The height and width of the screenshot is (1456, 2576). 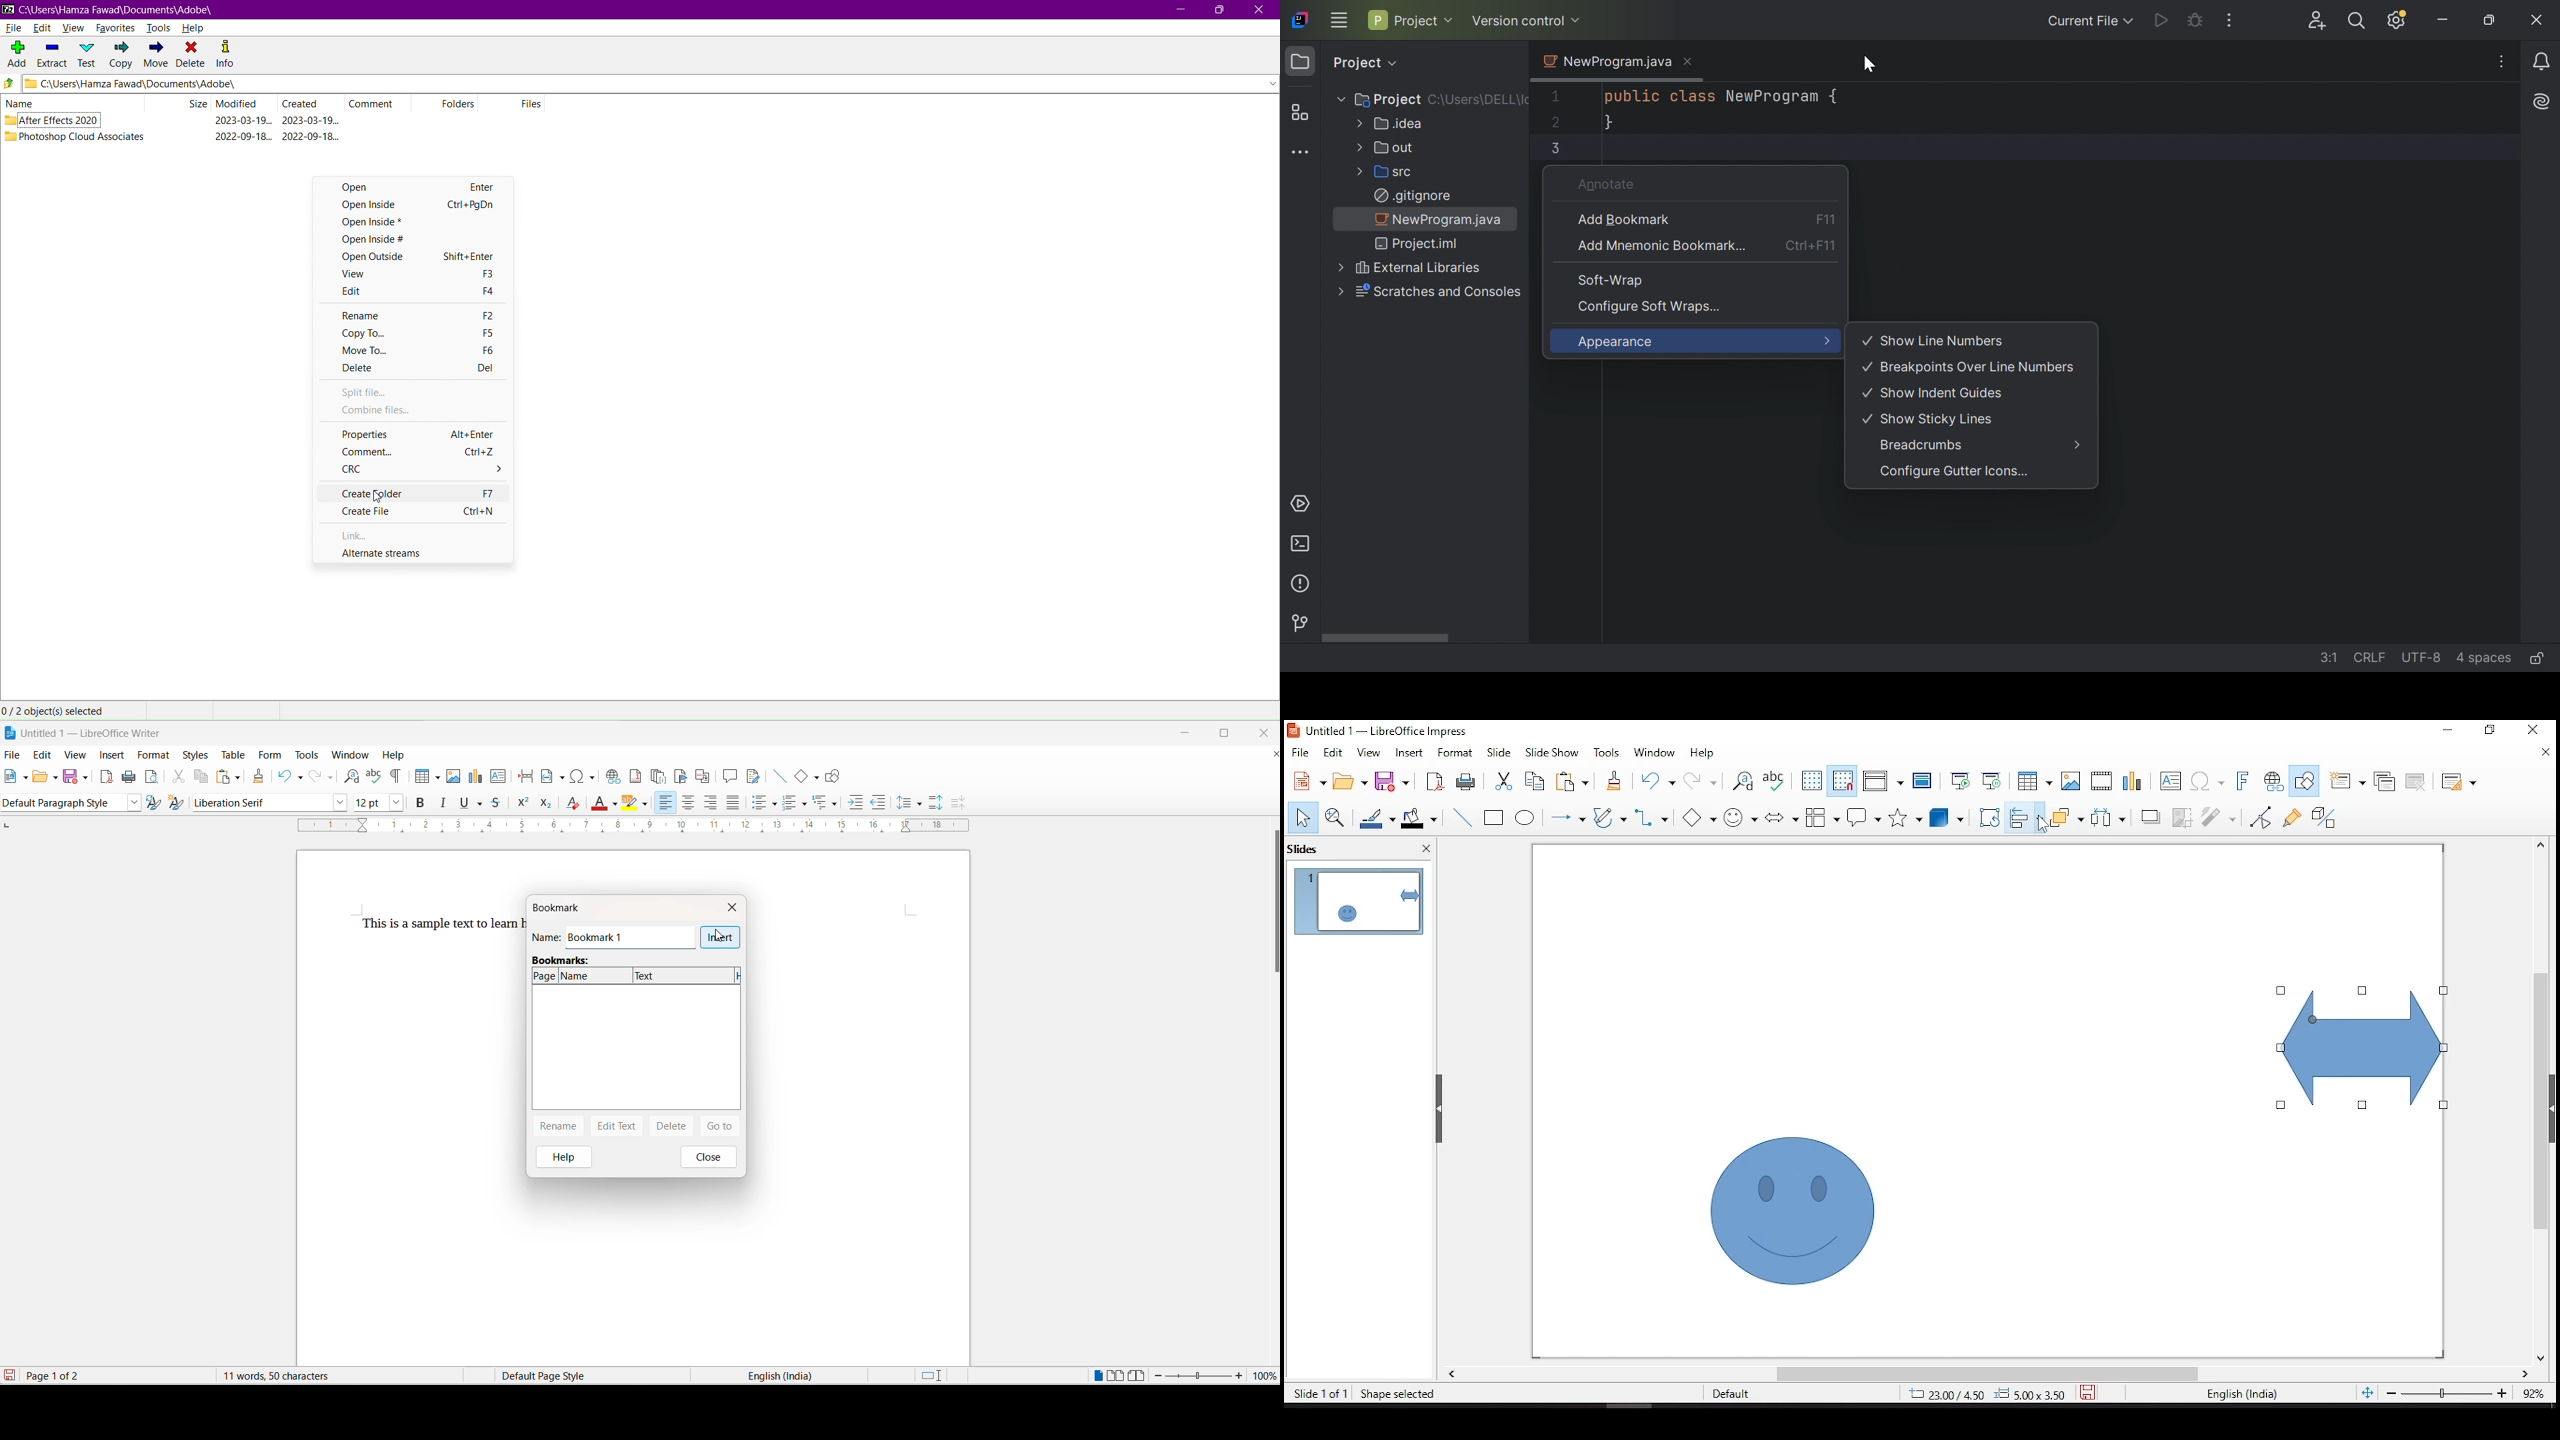 What do you see at coordinates (721, 938) in the screenshot?
I see `insert` at bounding box center [721, 938].